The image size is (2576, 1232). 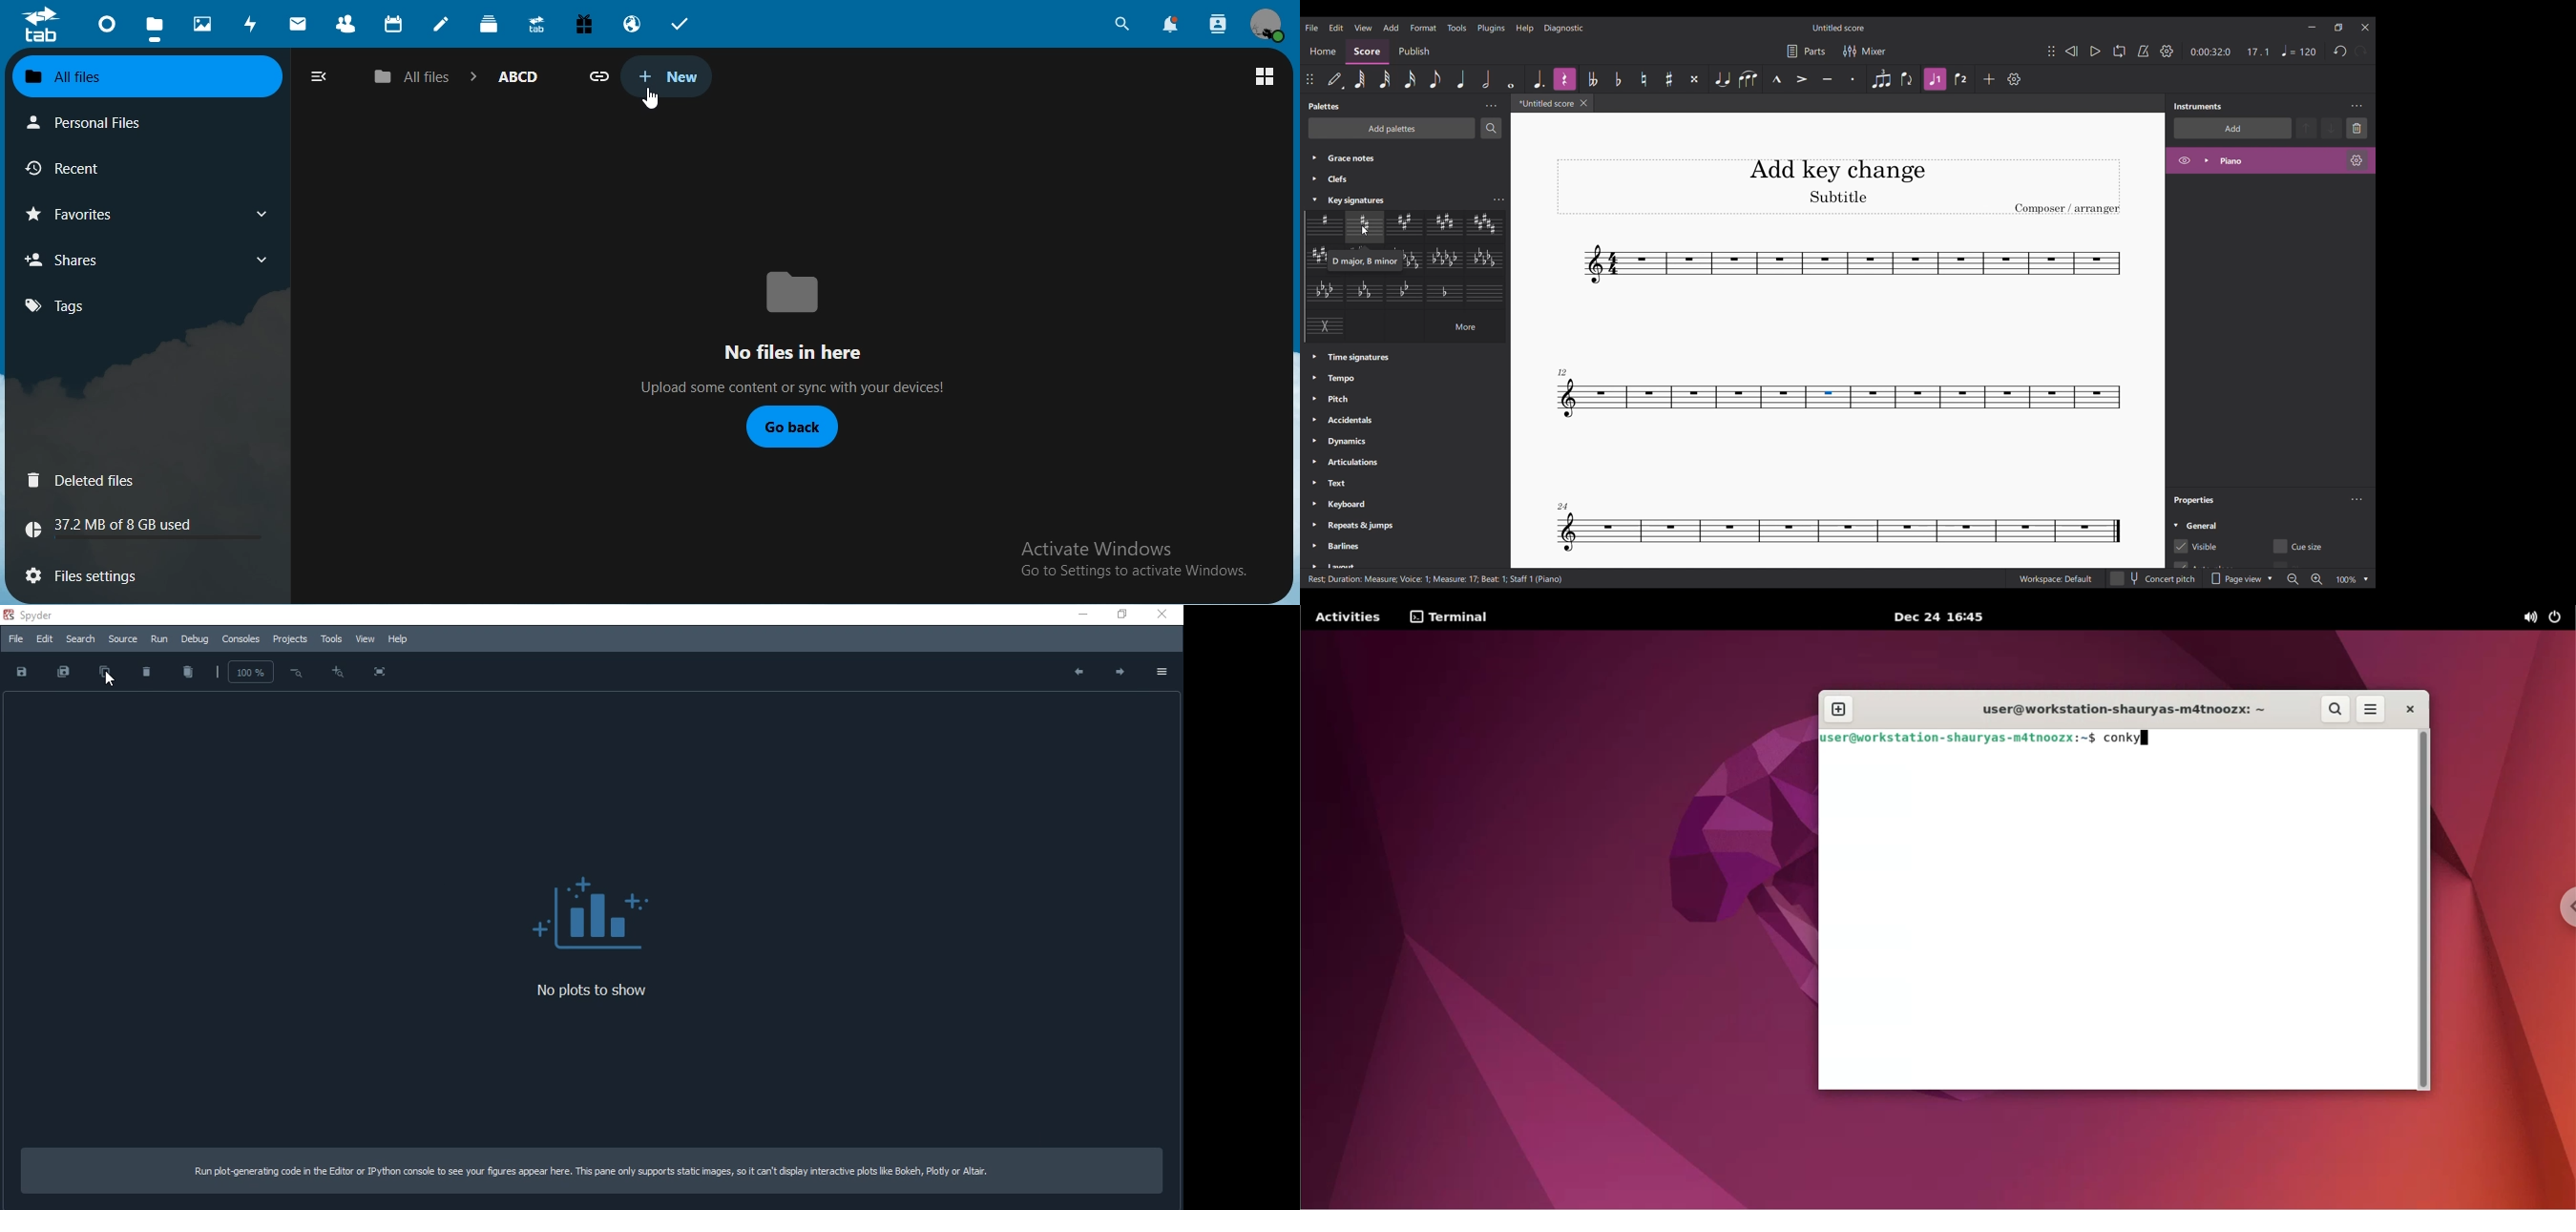 I want to click on 32nd note, so click(x=1385, y=79).